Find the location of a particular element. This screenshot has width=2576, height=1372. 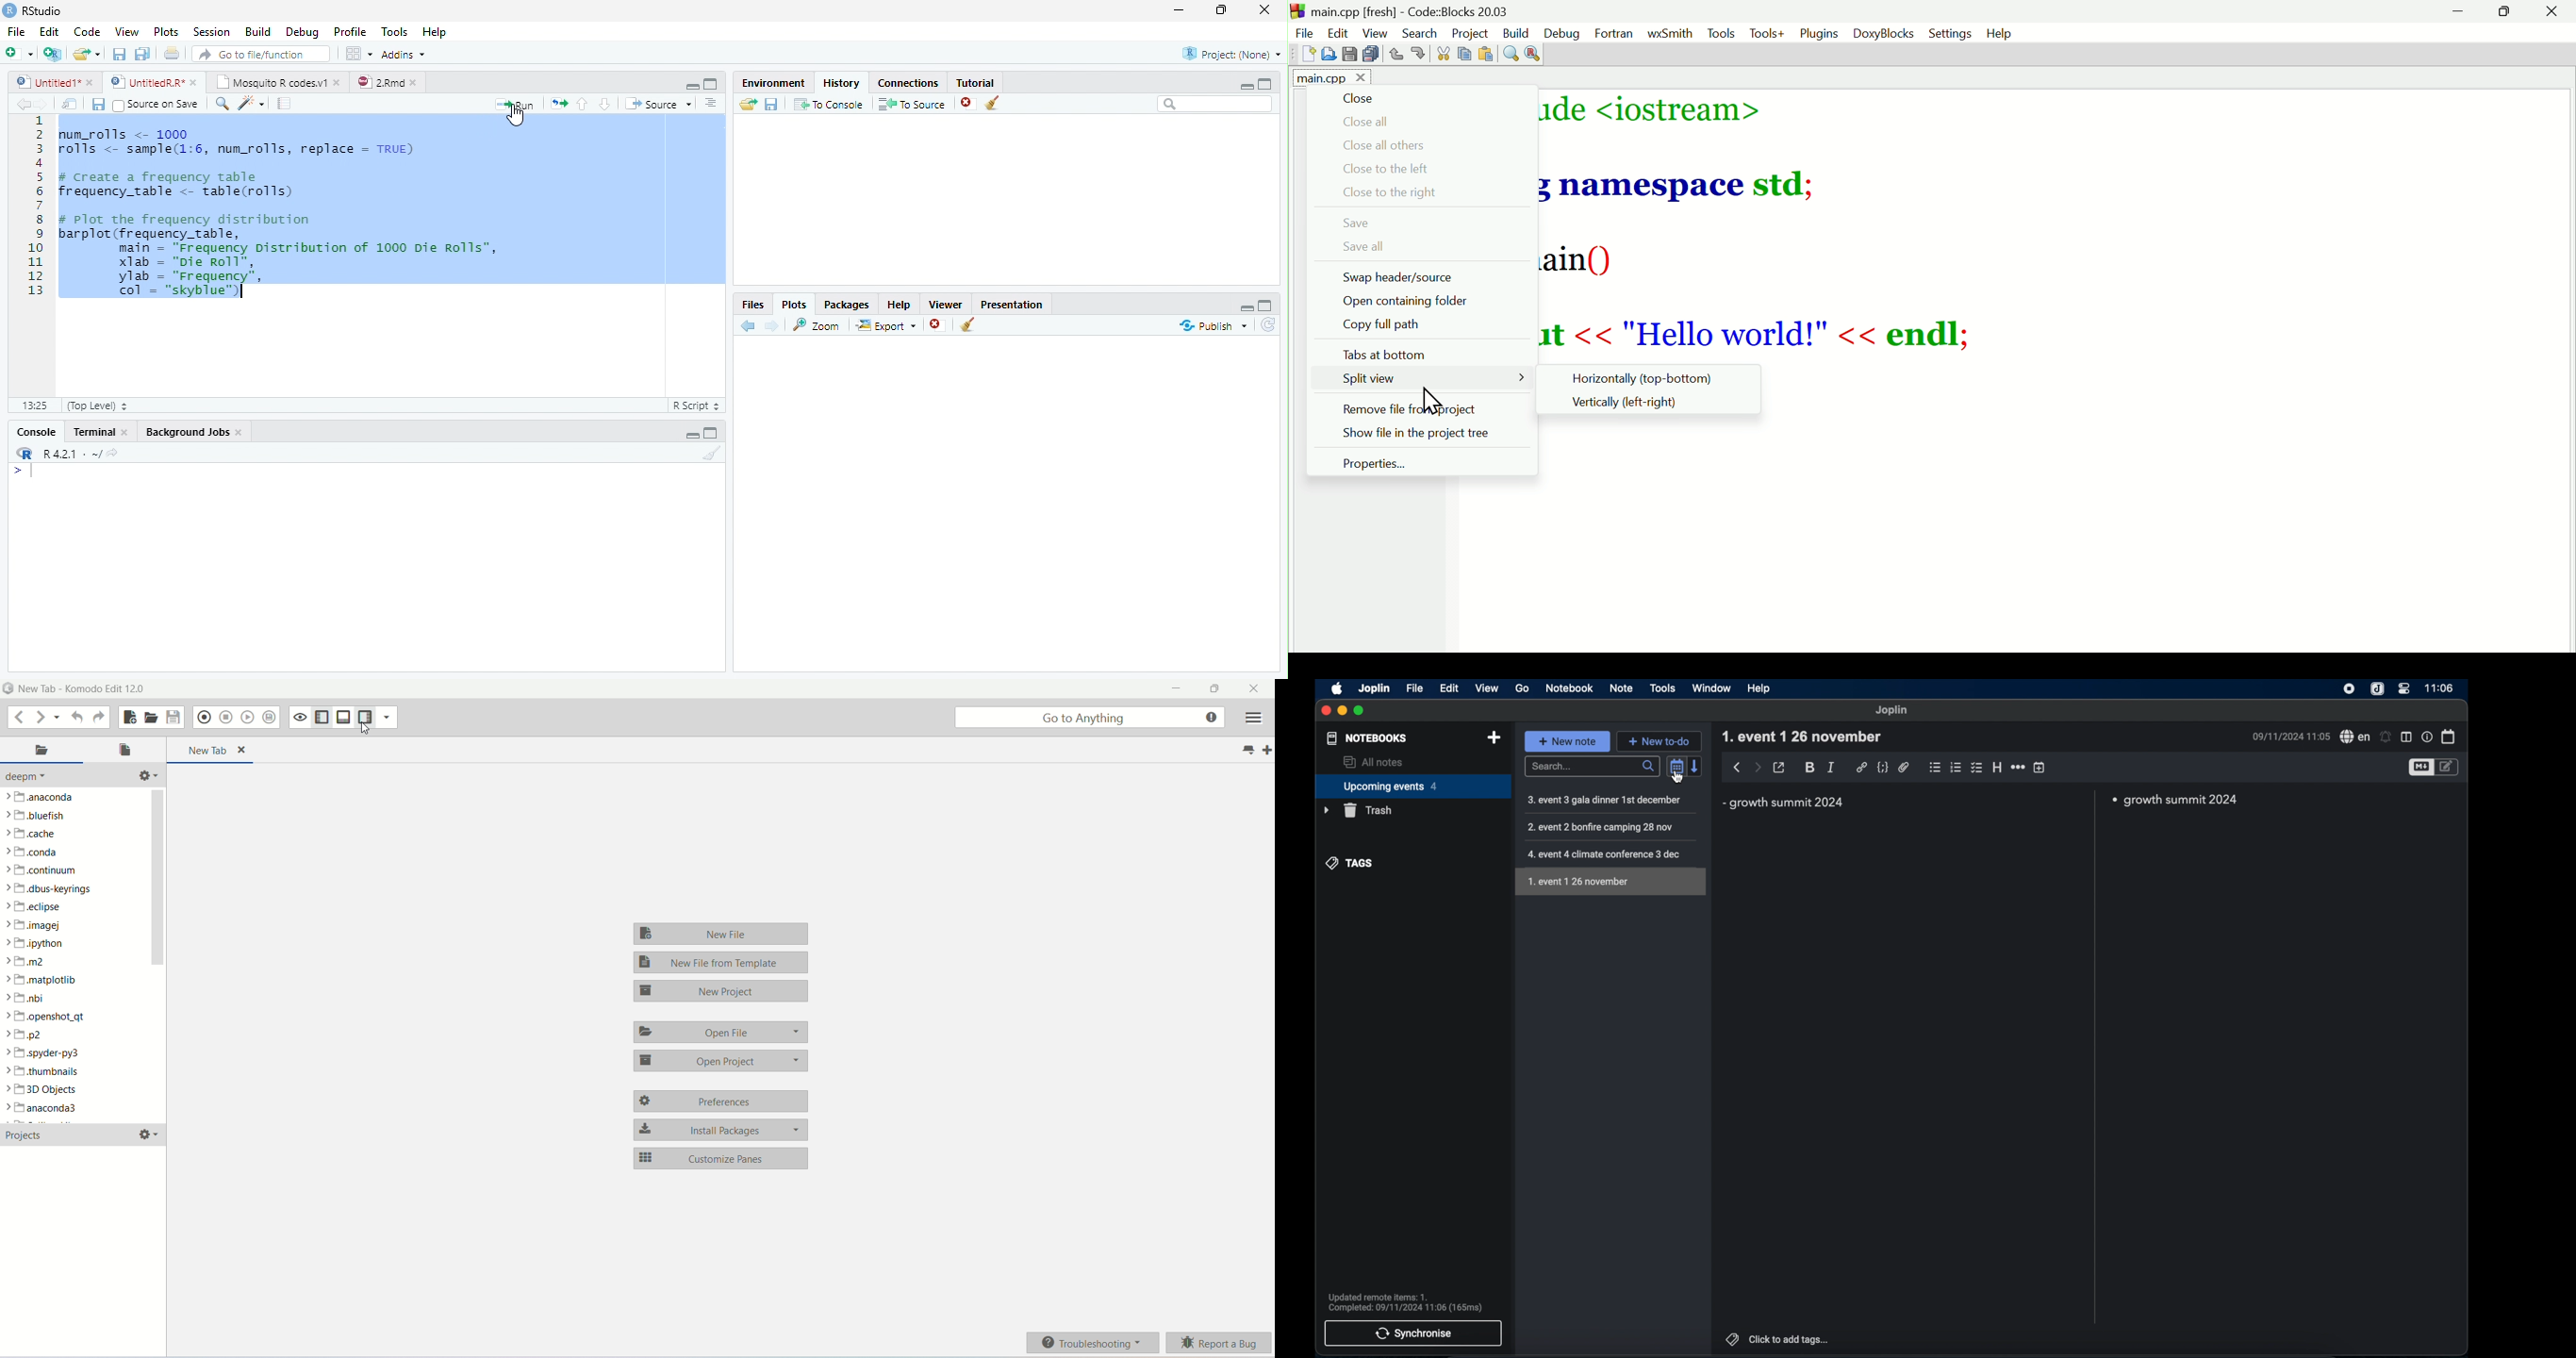

Full Height is located at coordinates (1267, 84).